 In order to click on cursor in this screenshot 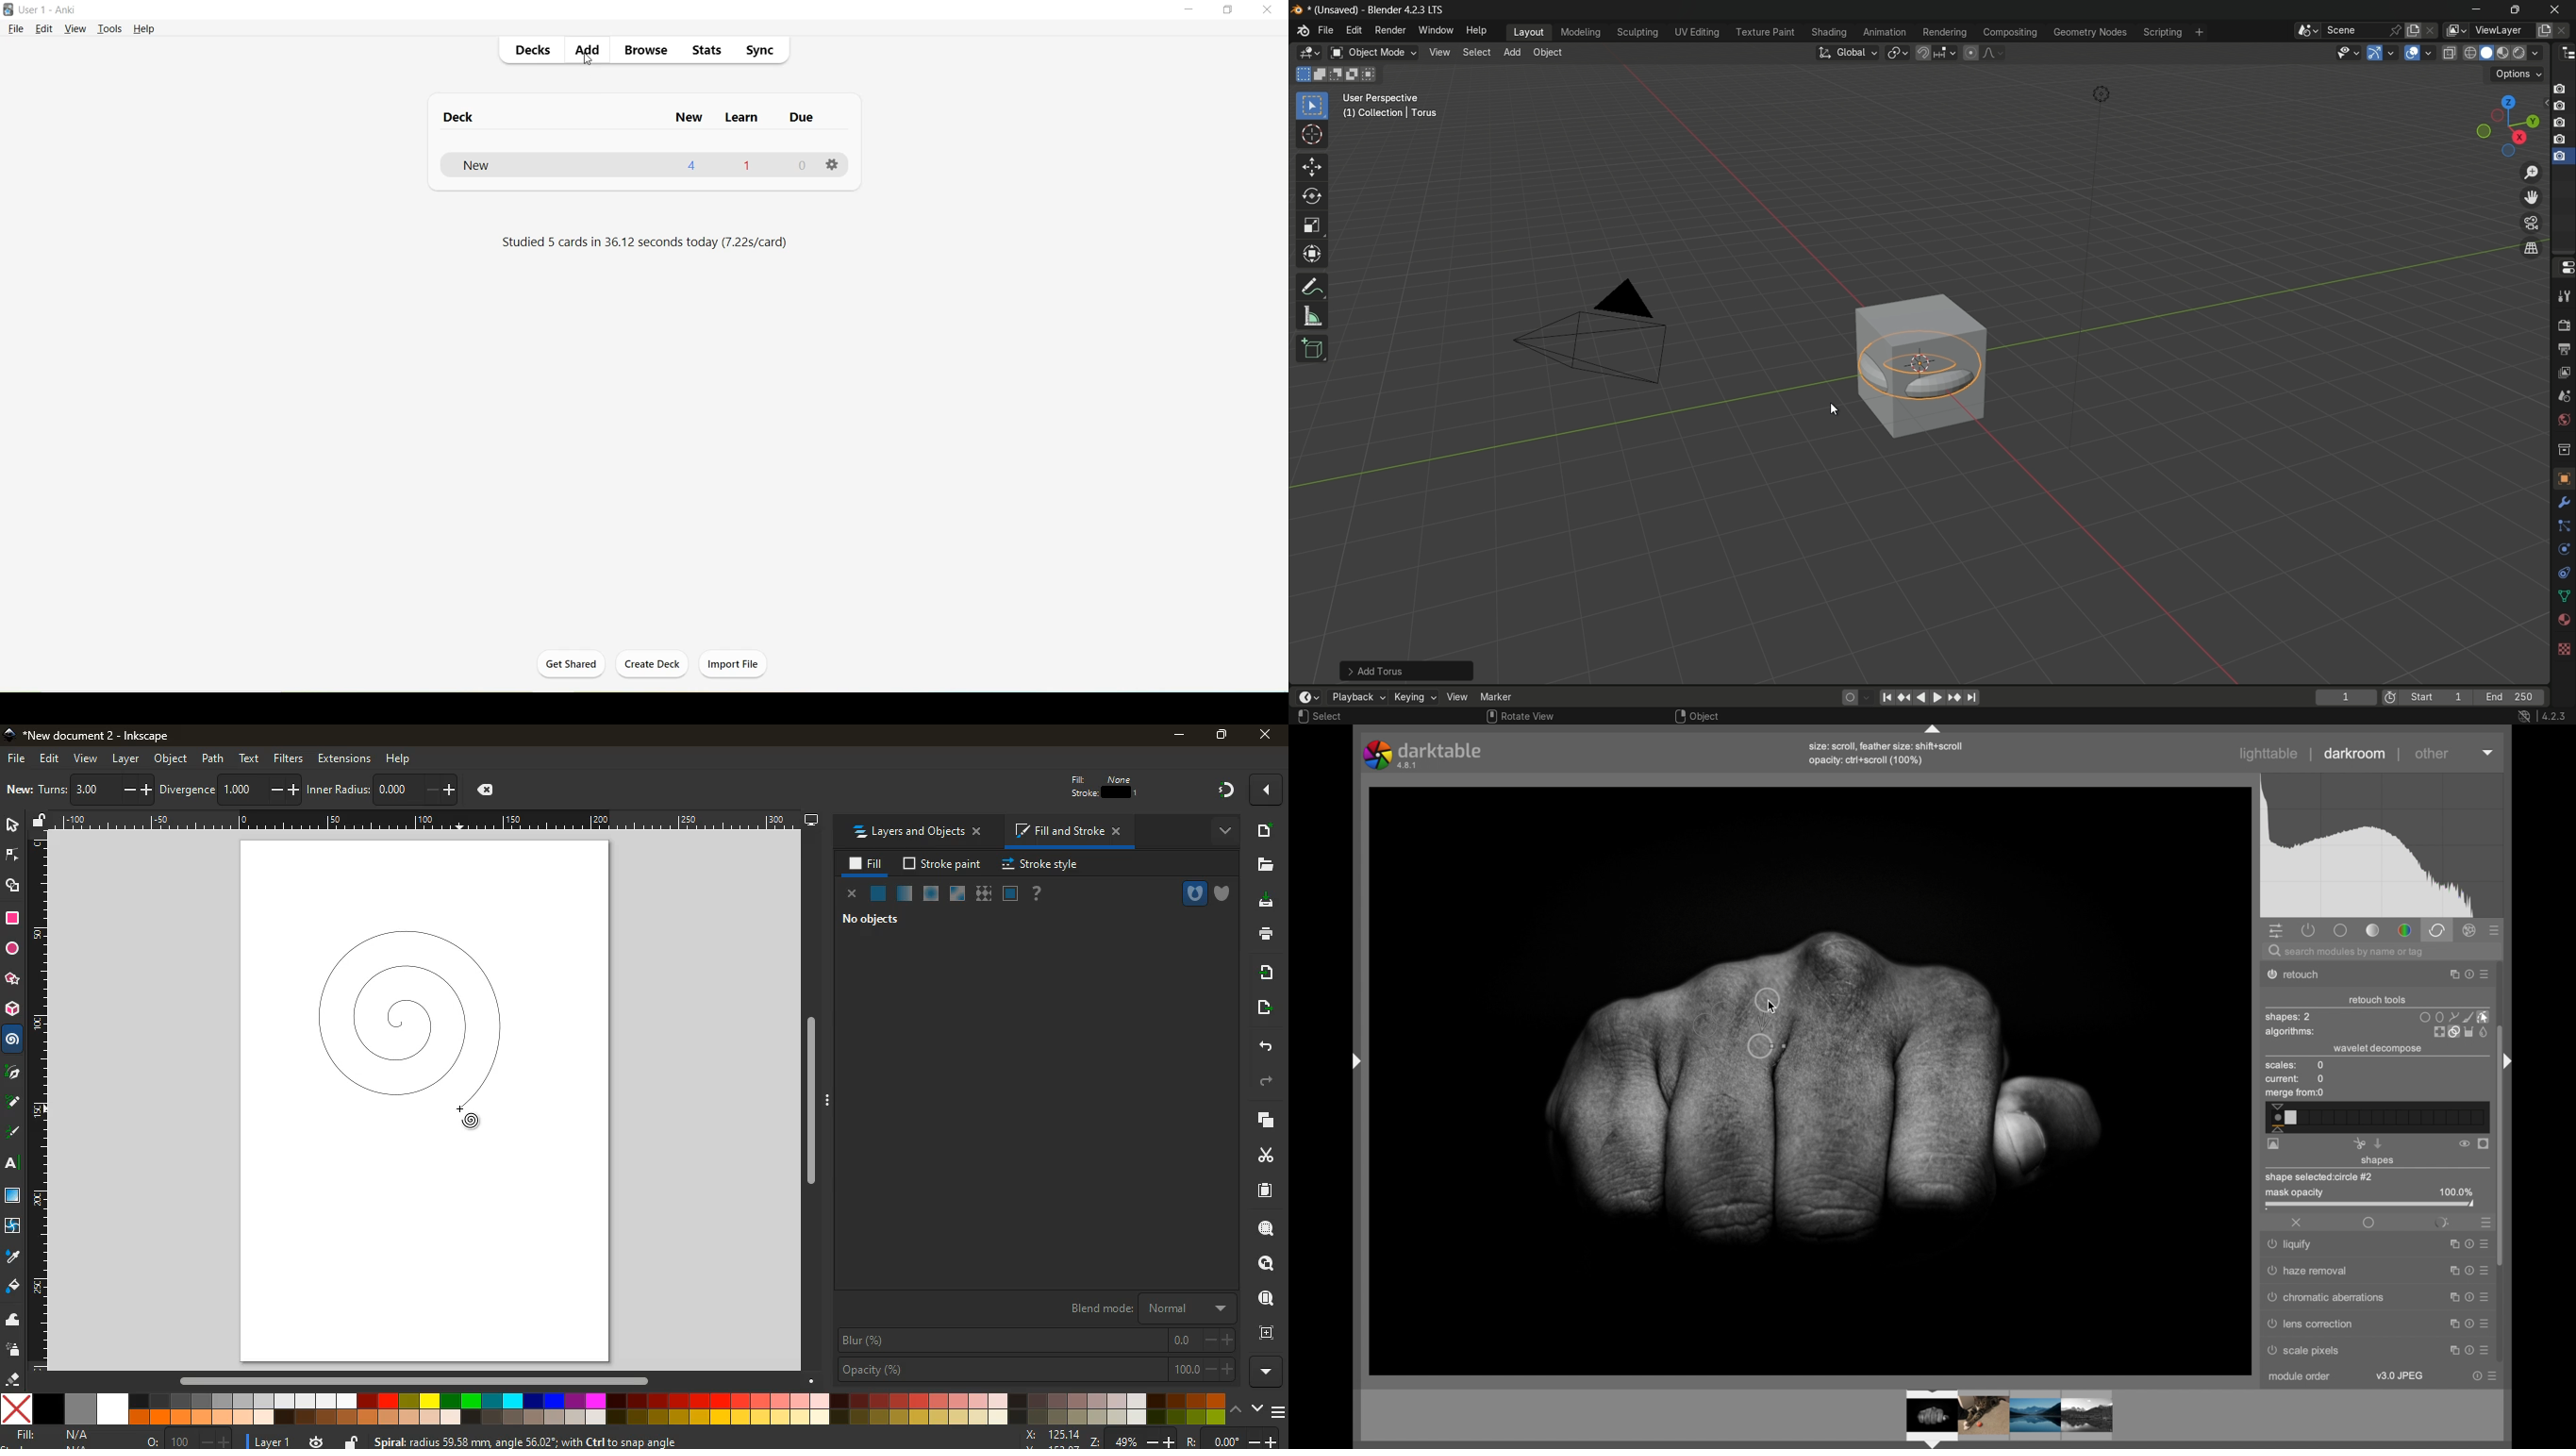, I will do `click(1781, 1008)`.